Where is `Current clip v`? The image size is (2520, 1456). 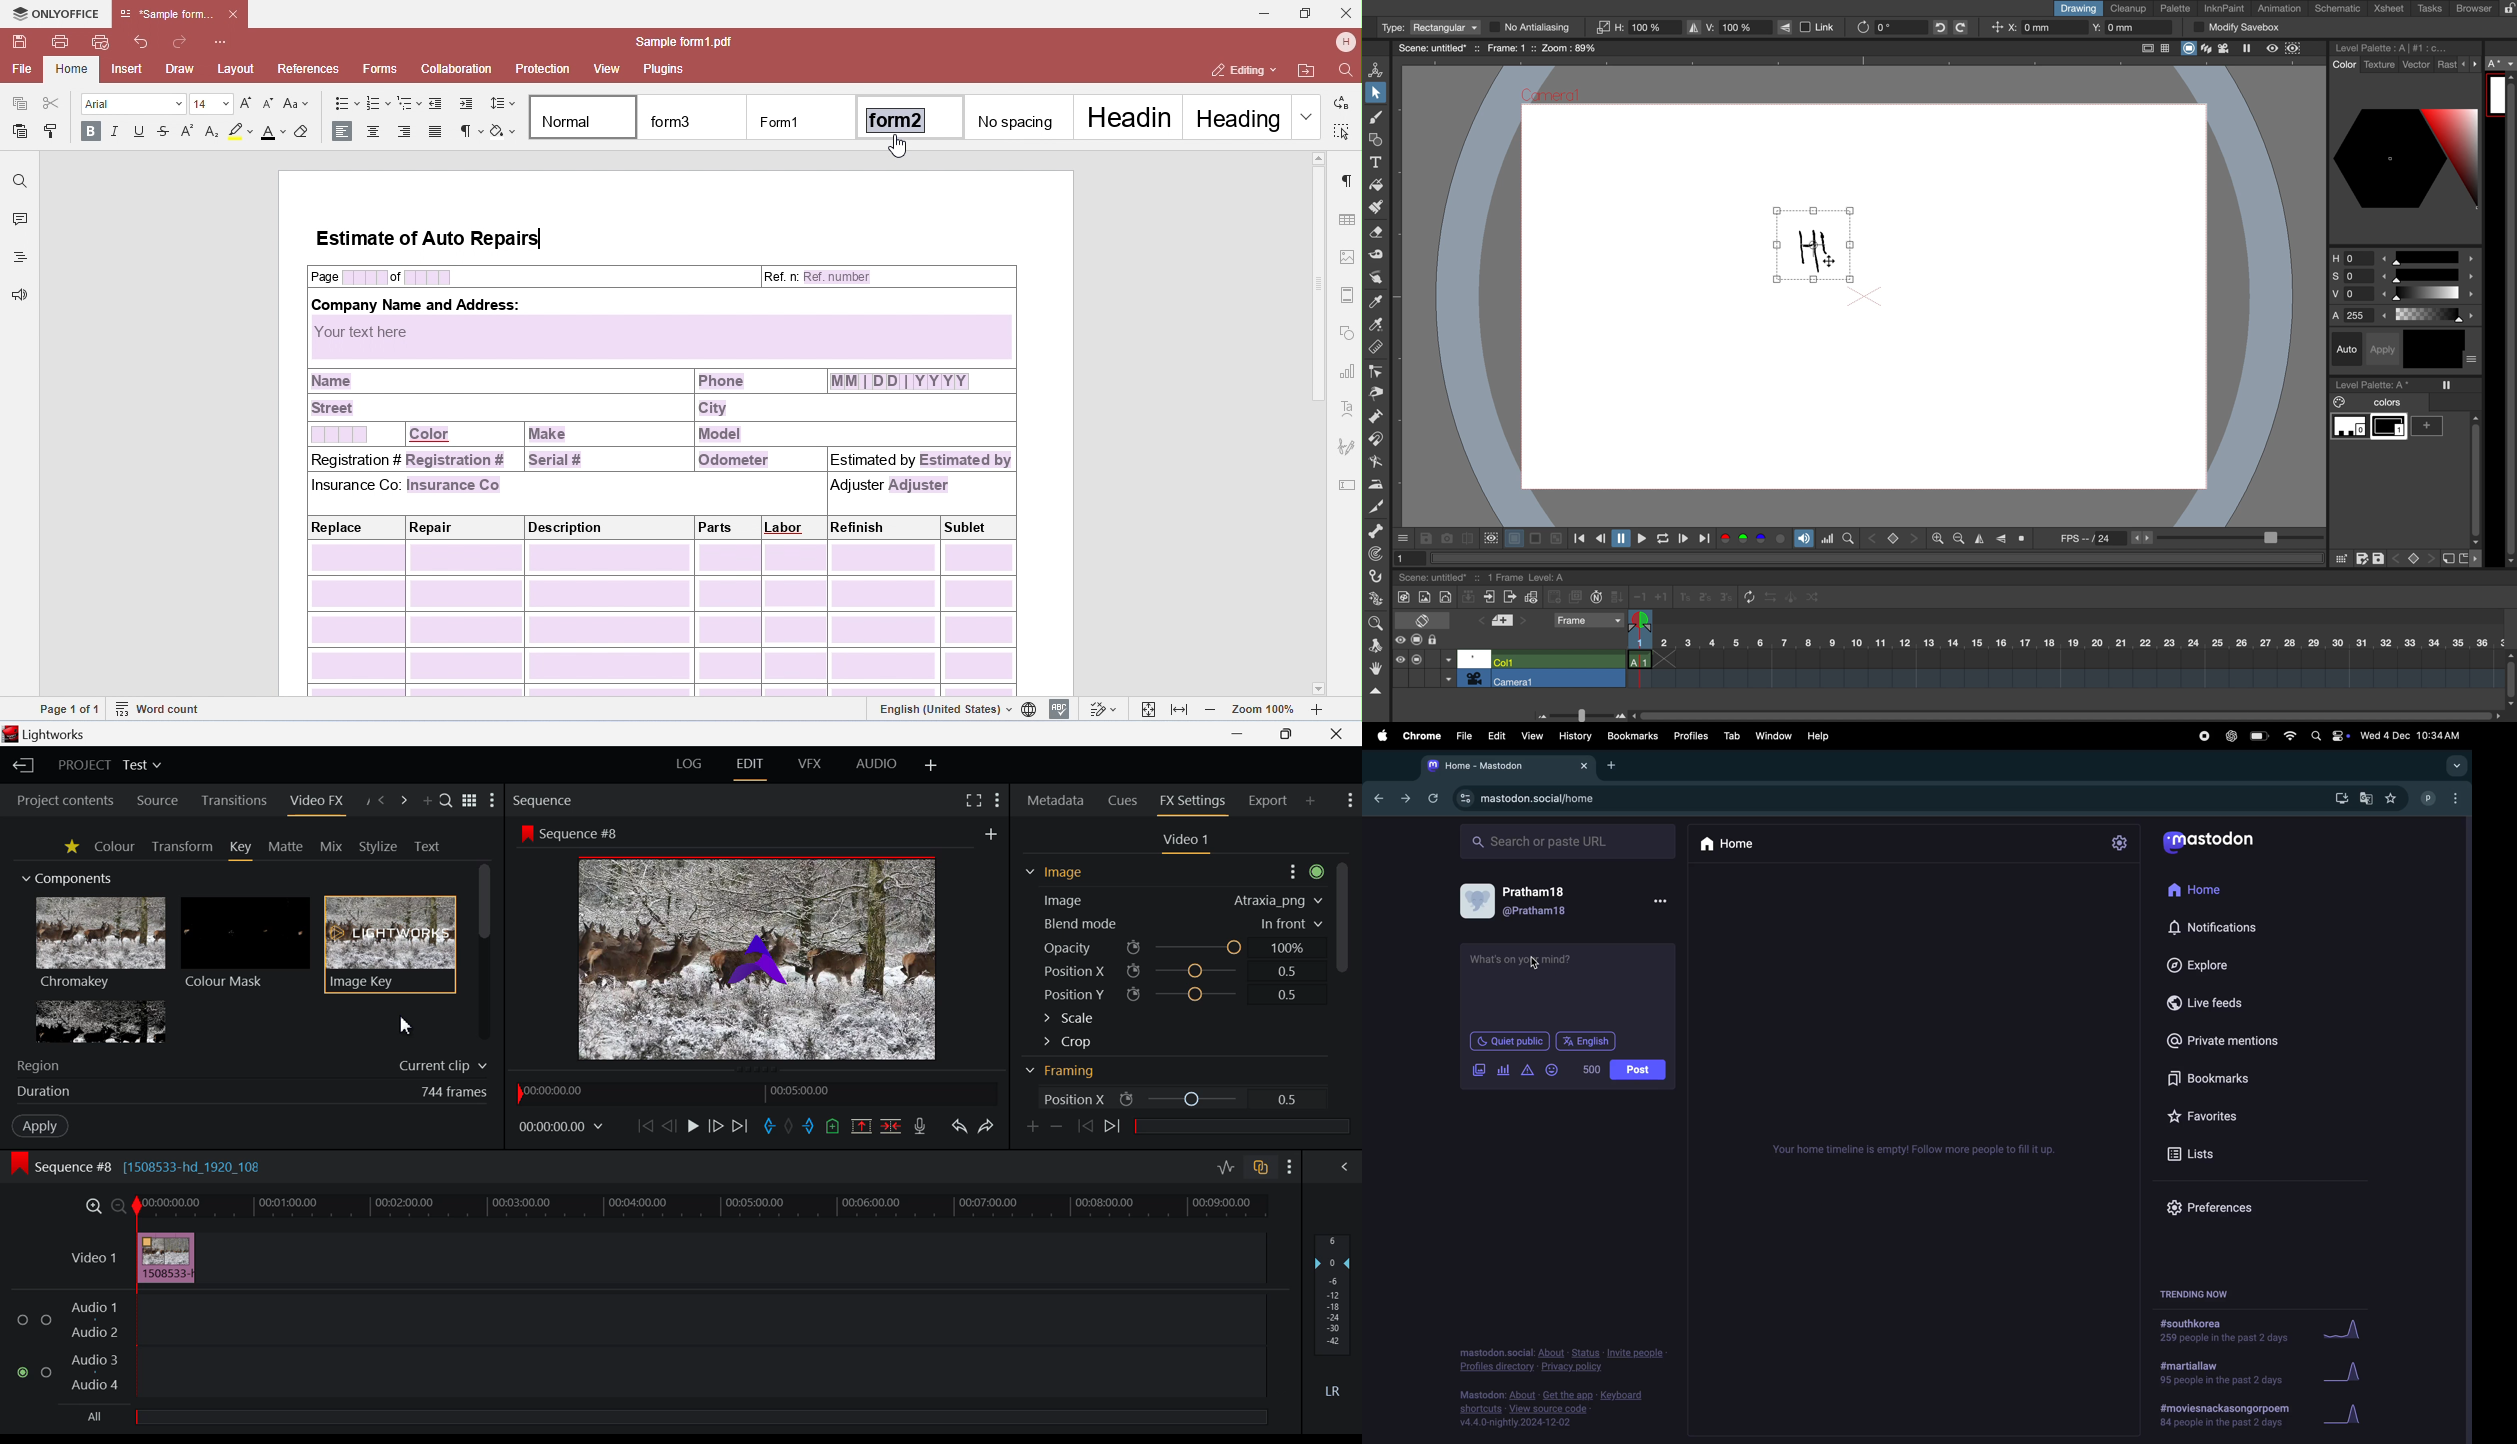 Current clip v is located at coordinates (442, 1065).